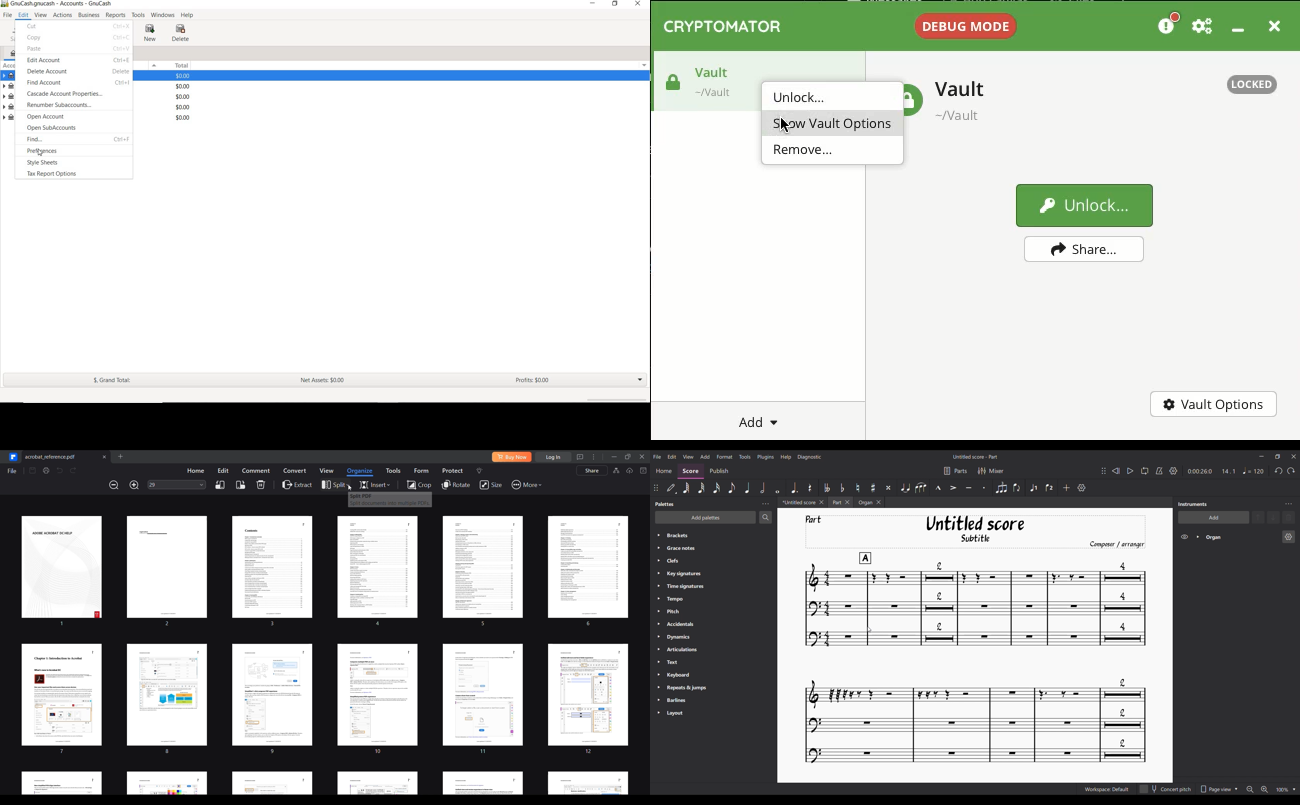  I want to click on Current zoom factor , so click(1283, 790).